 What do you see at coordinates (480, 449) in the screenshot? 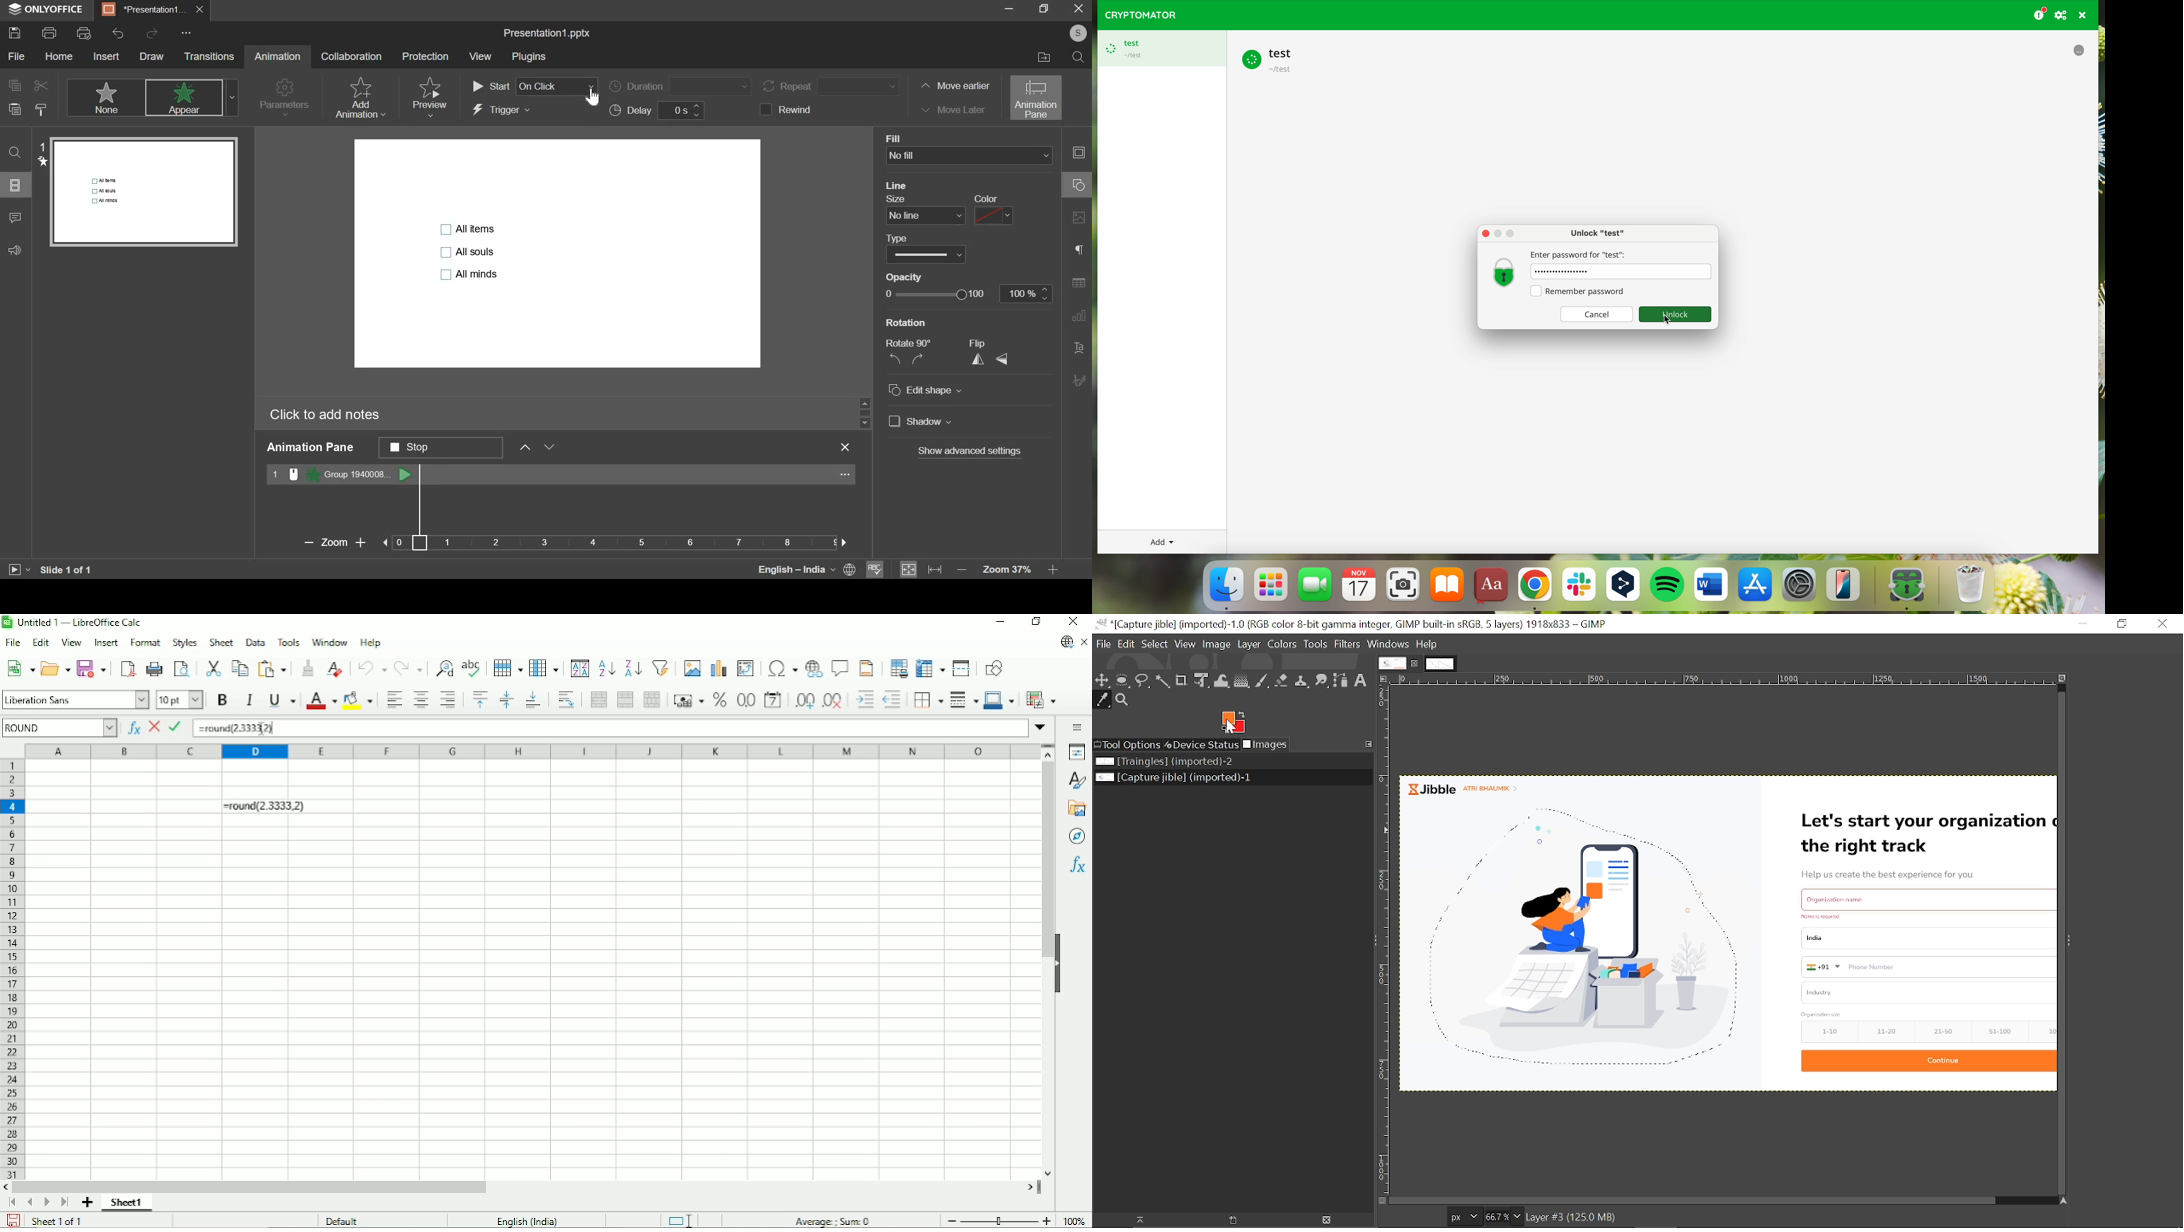
I see `animation pane` at bounding box center [480, 449].